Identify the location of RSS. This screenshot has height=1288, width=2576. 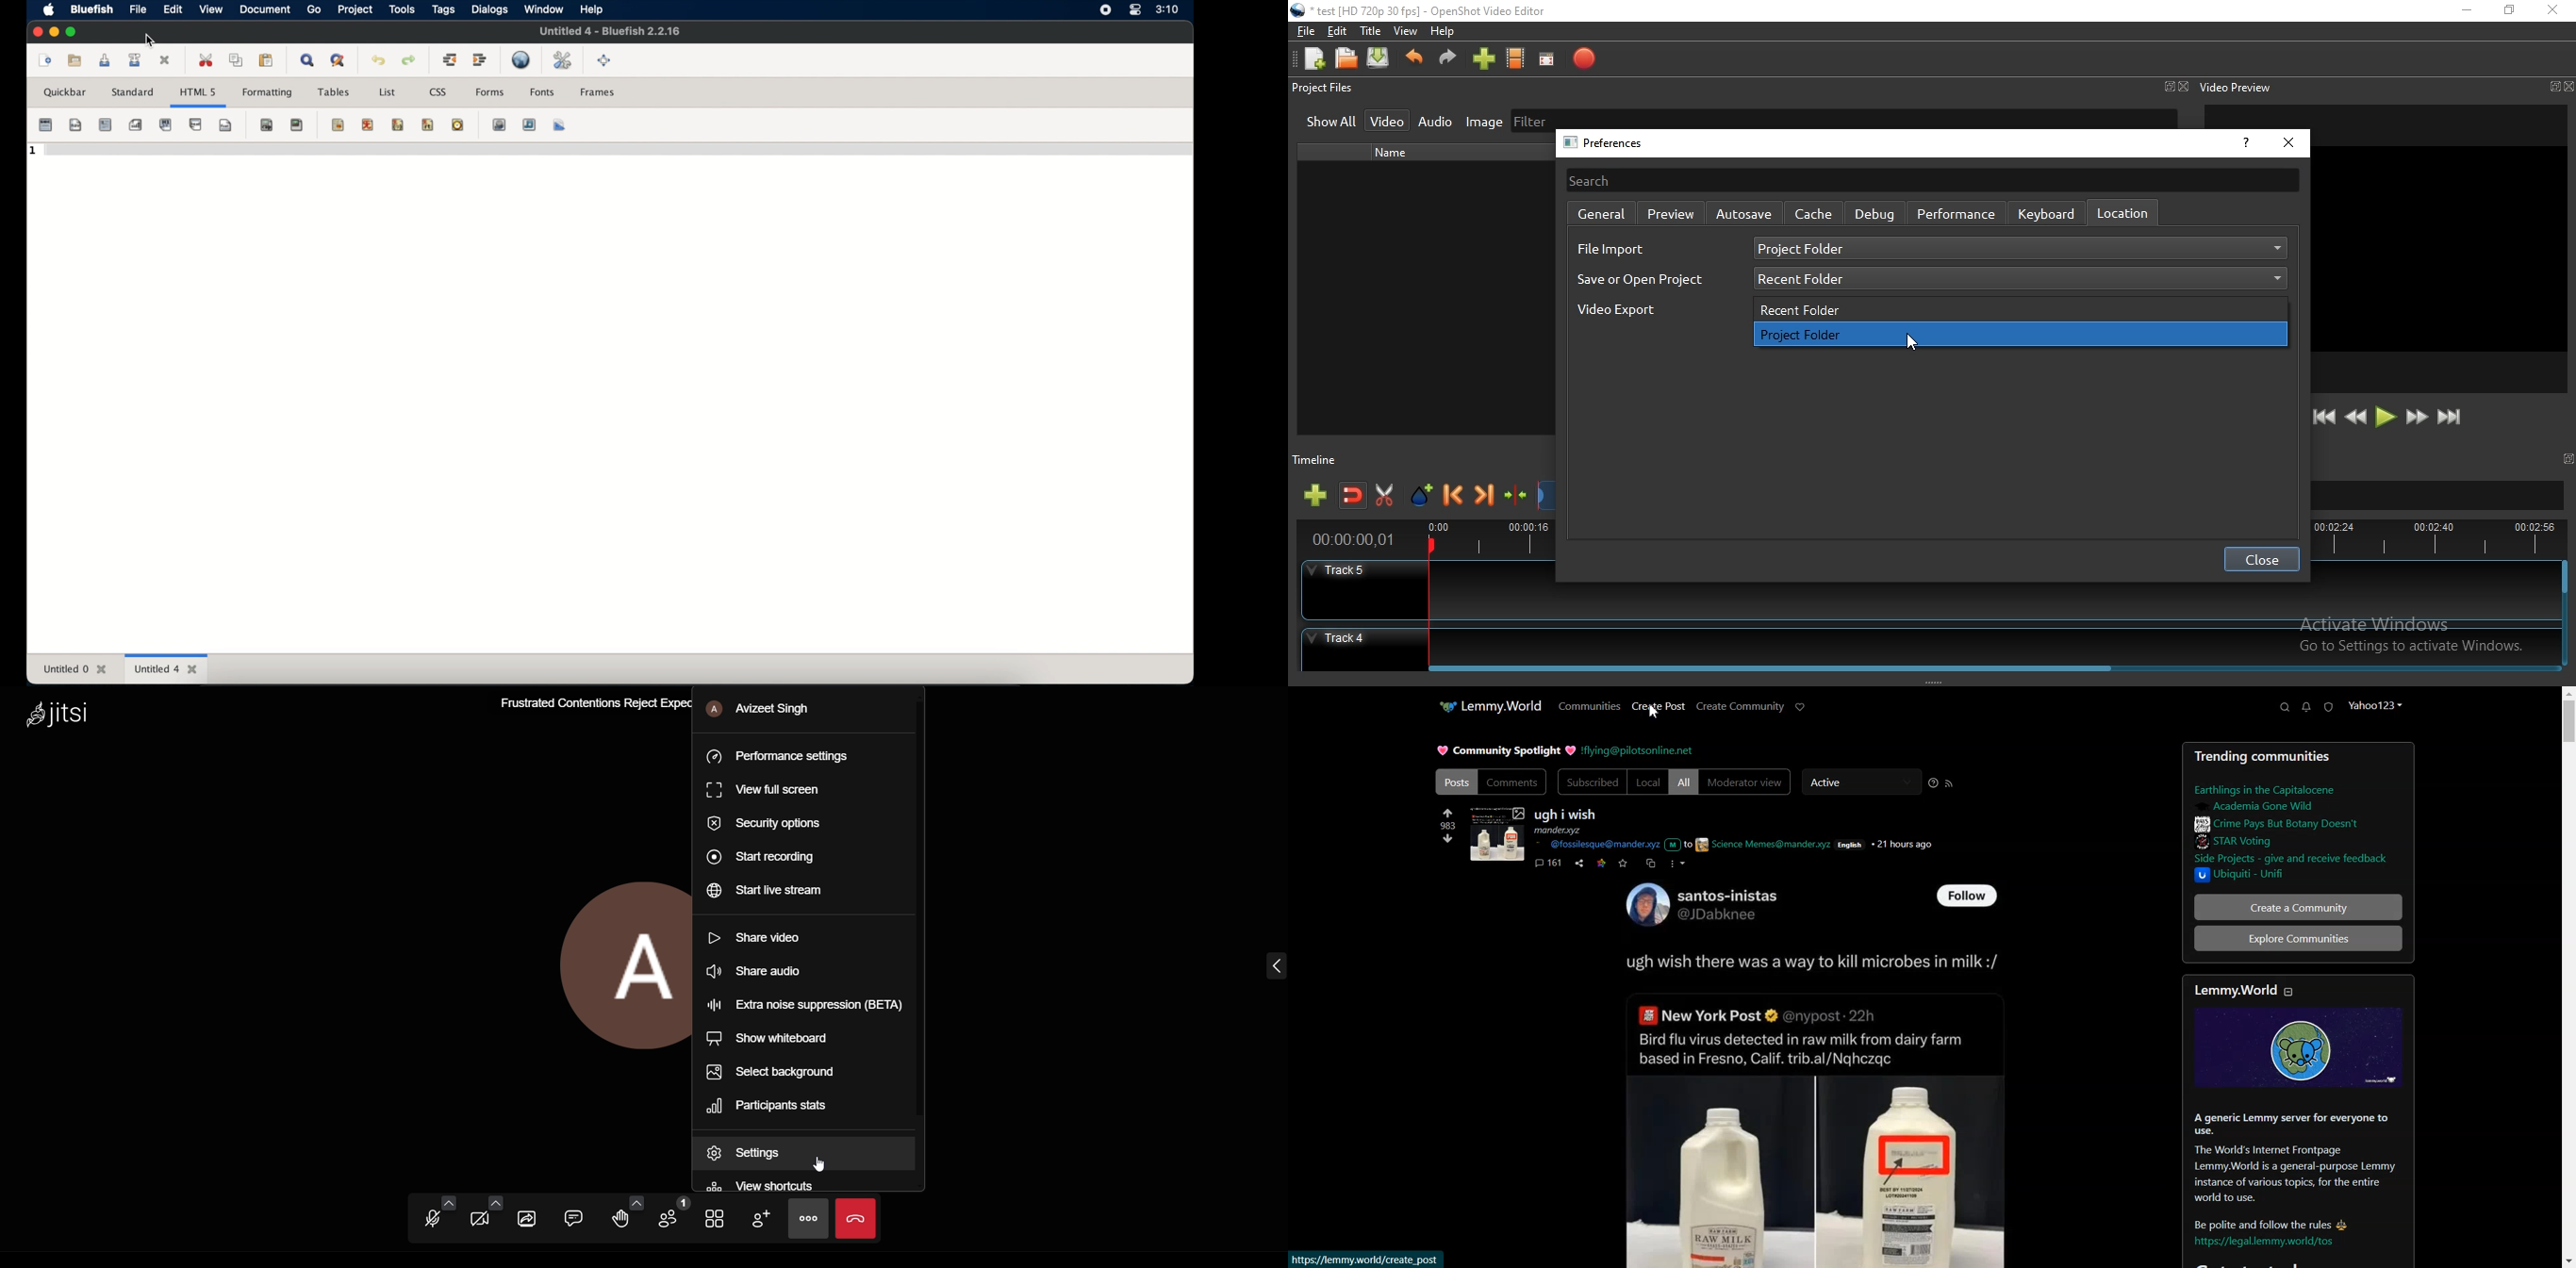
(1950, 784).